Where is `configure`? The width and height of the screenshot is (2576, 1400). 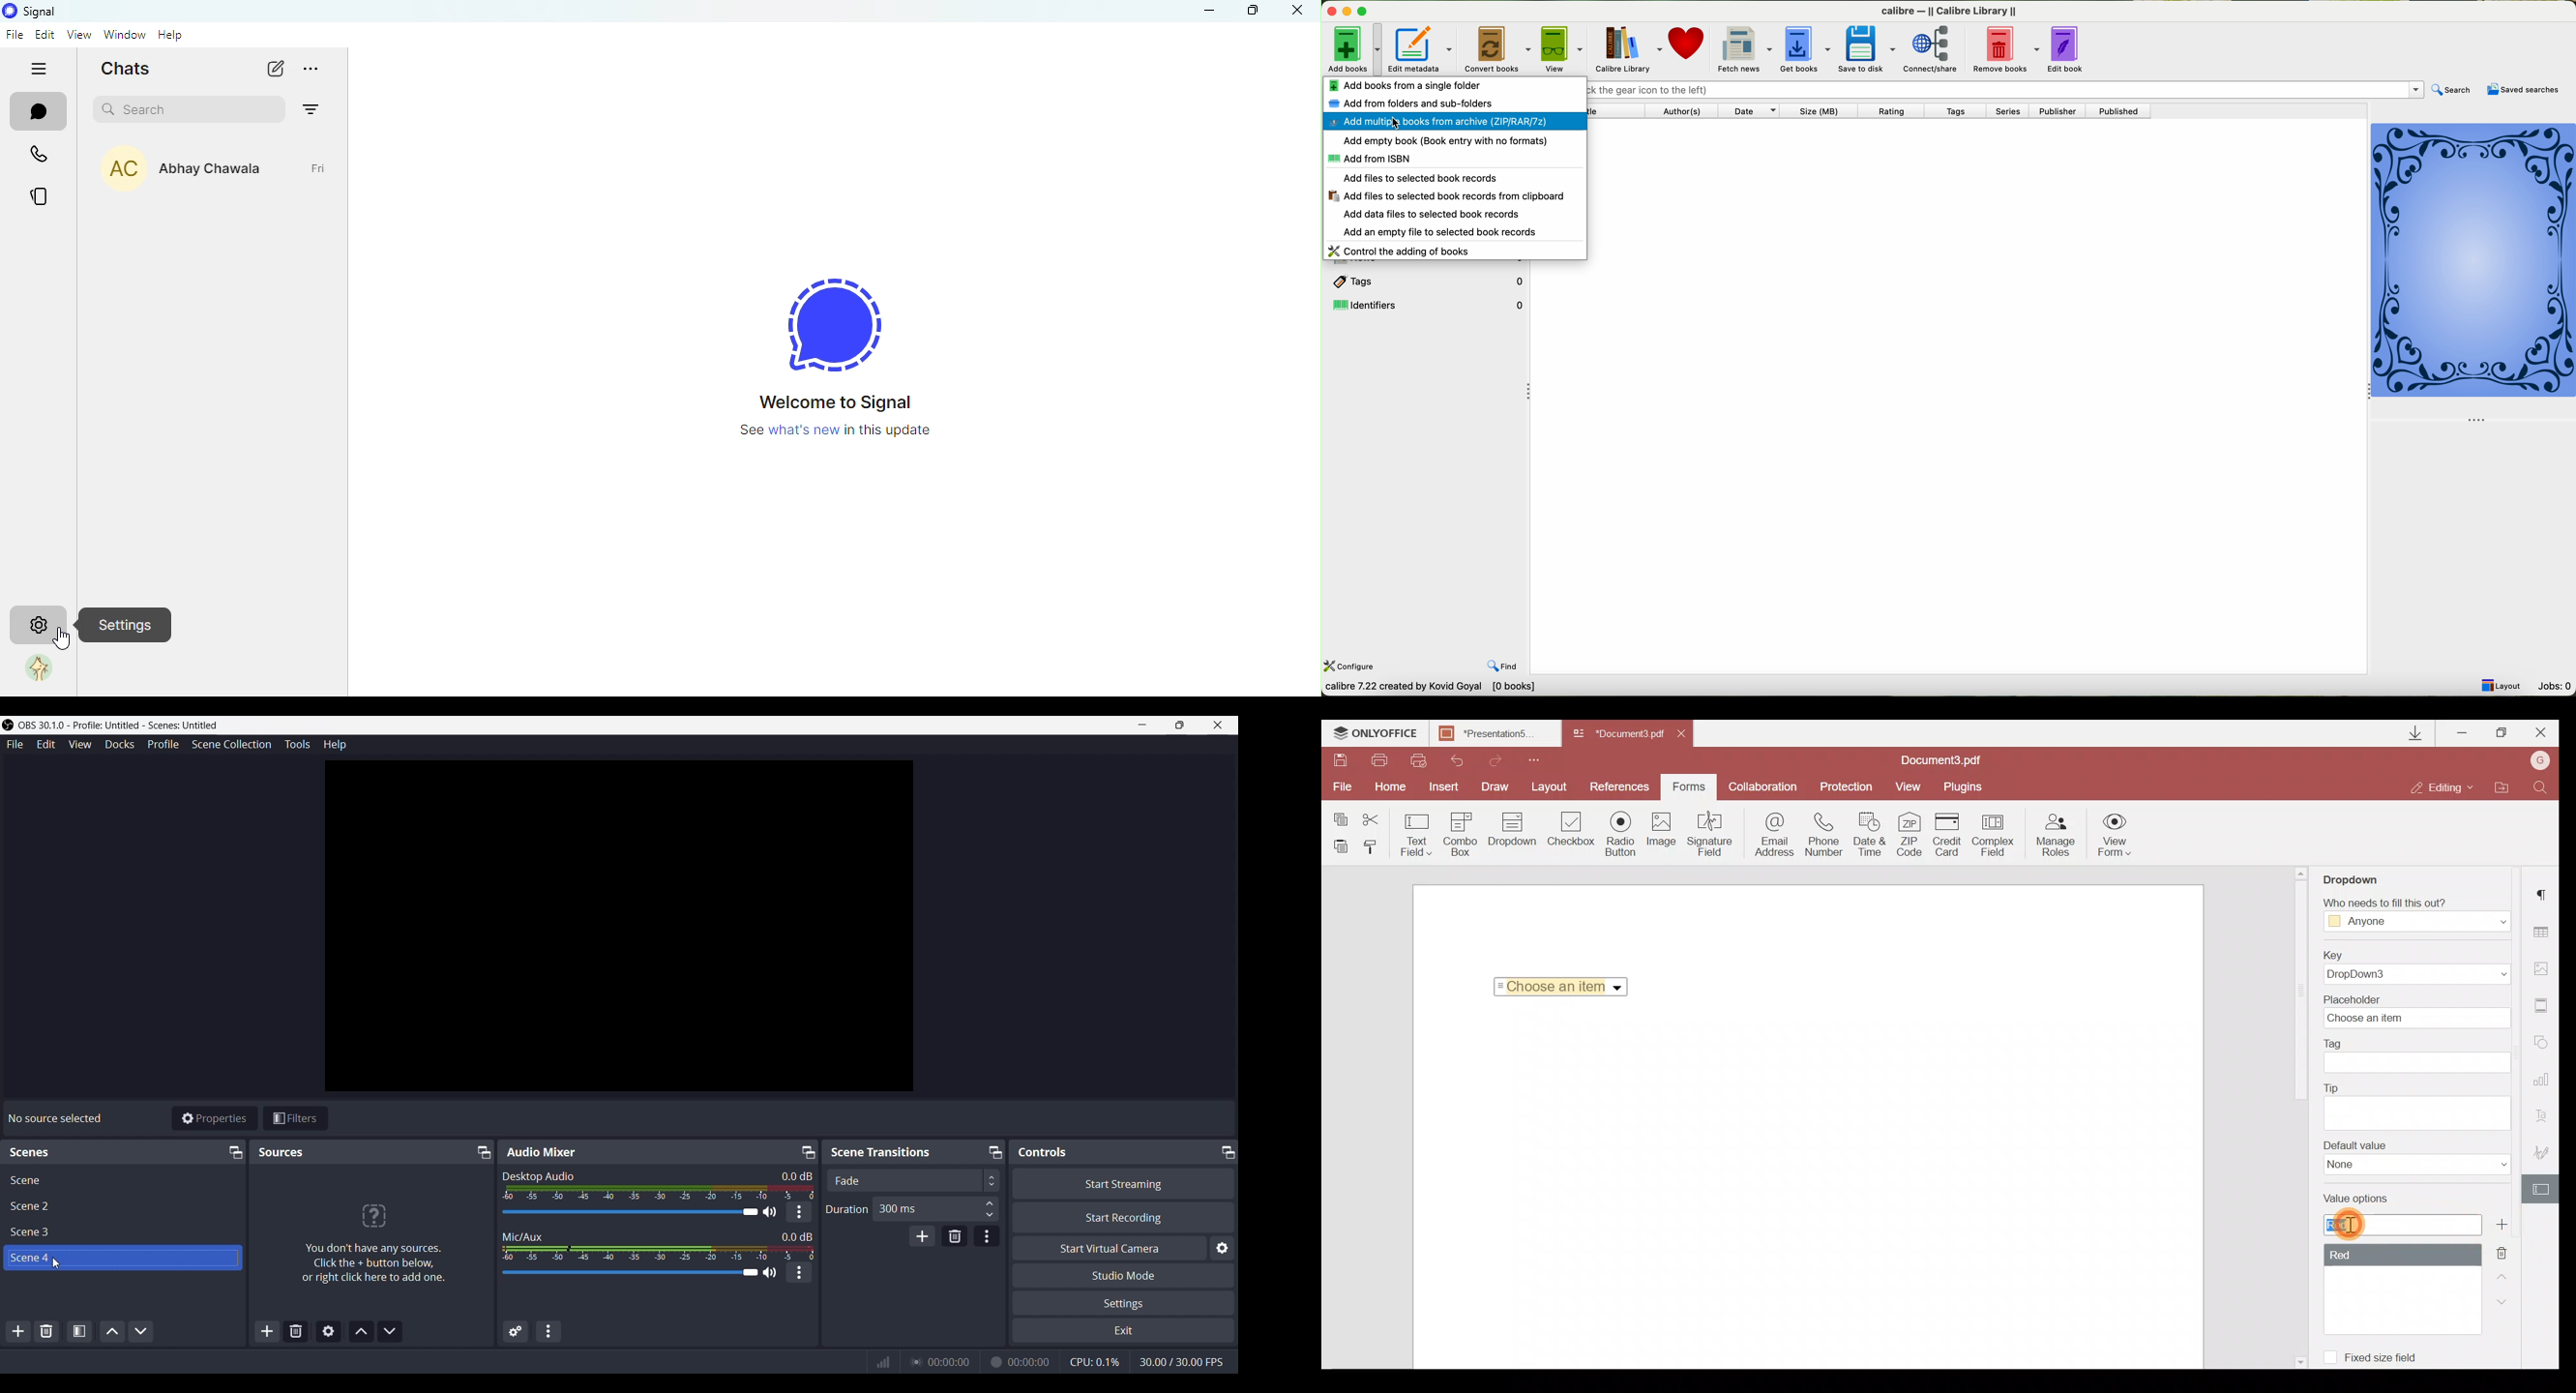
configure is located at coordinates (1350, 665).